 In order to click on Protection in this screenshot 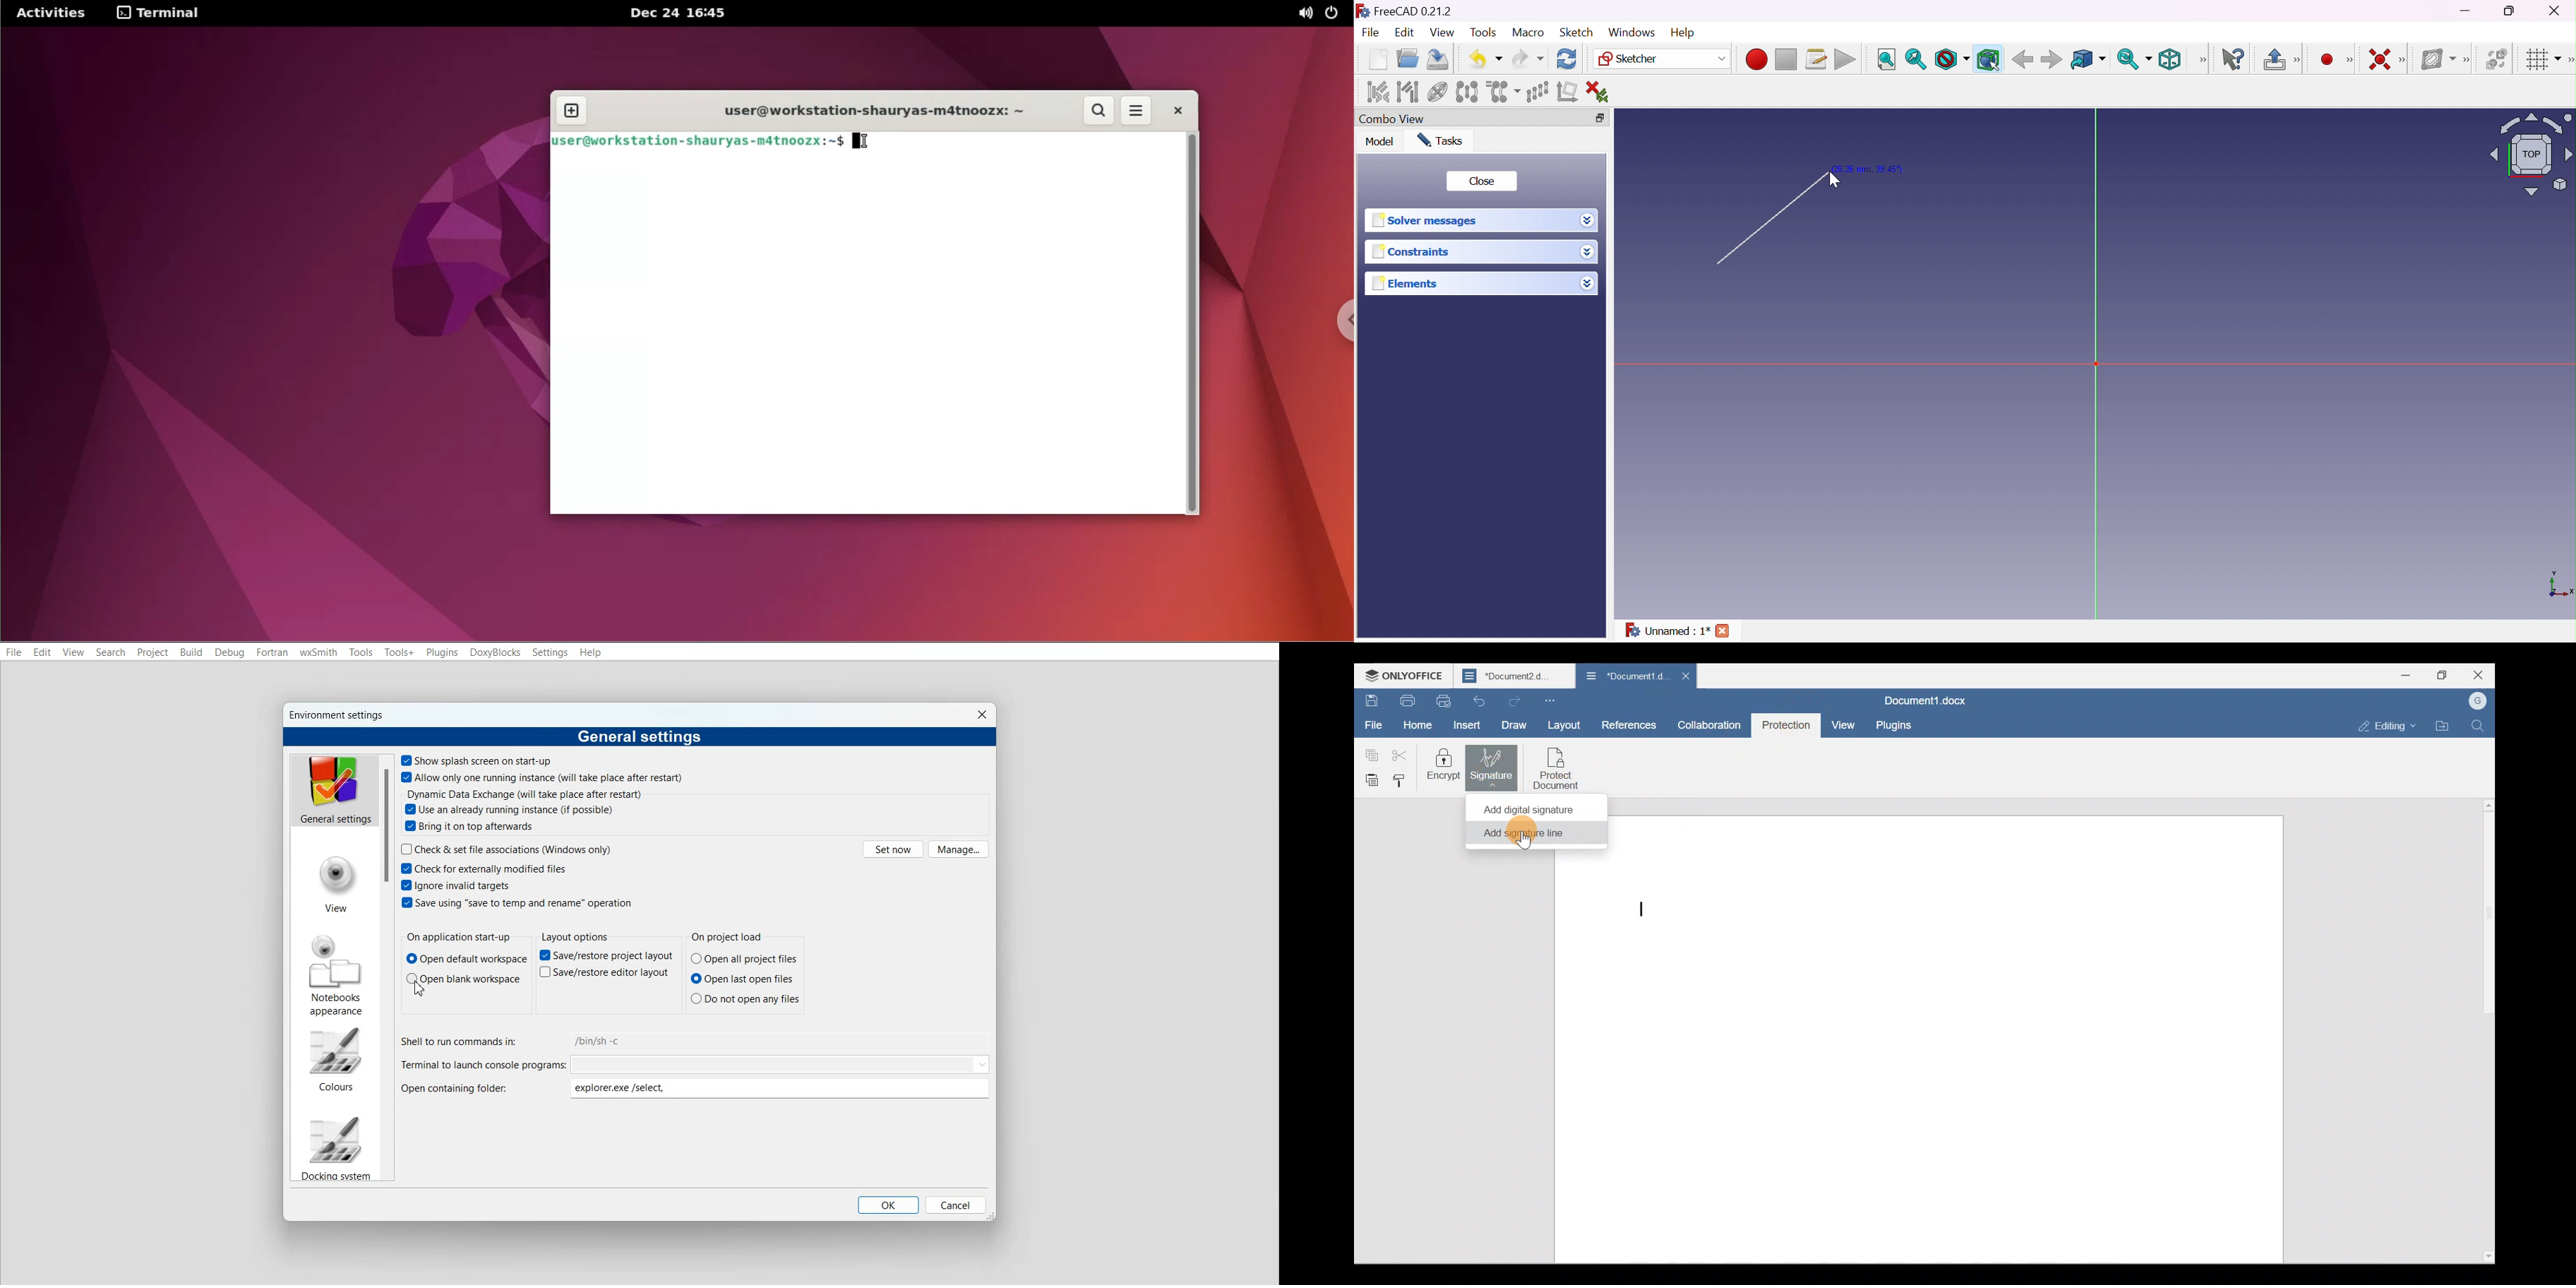, I will do `click(1786, 726)`.